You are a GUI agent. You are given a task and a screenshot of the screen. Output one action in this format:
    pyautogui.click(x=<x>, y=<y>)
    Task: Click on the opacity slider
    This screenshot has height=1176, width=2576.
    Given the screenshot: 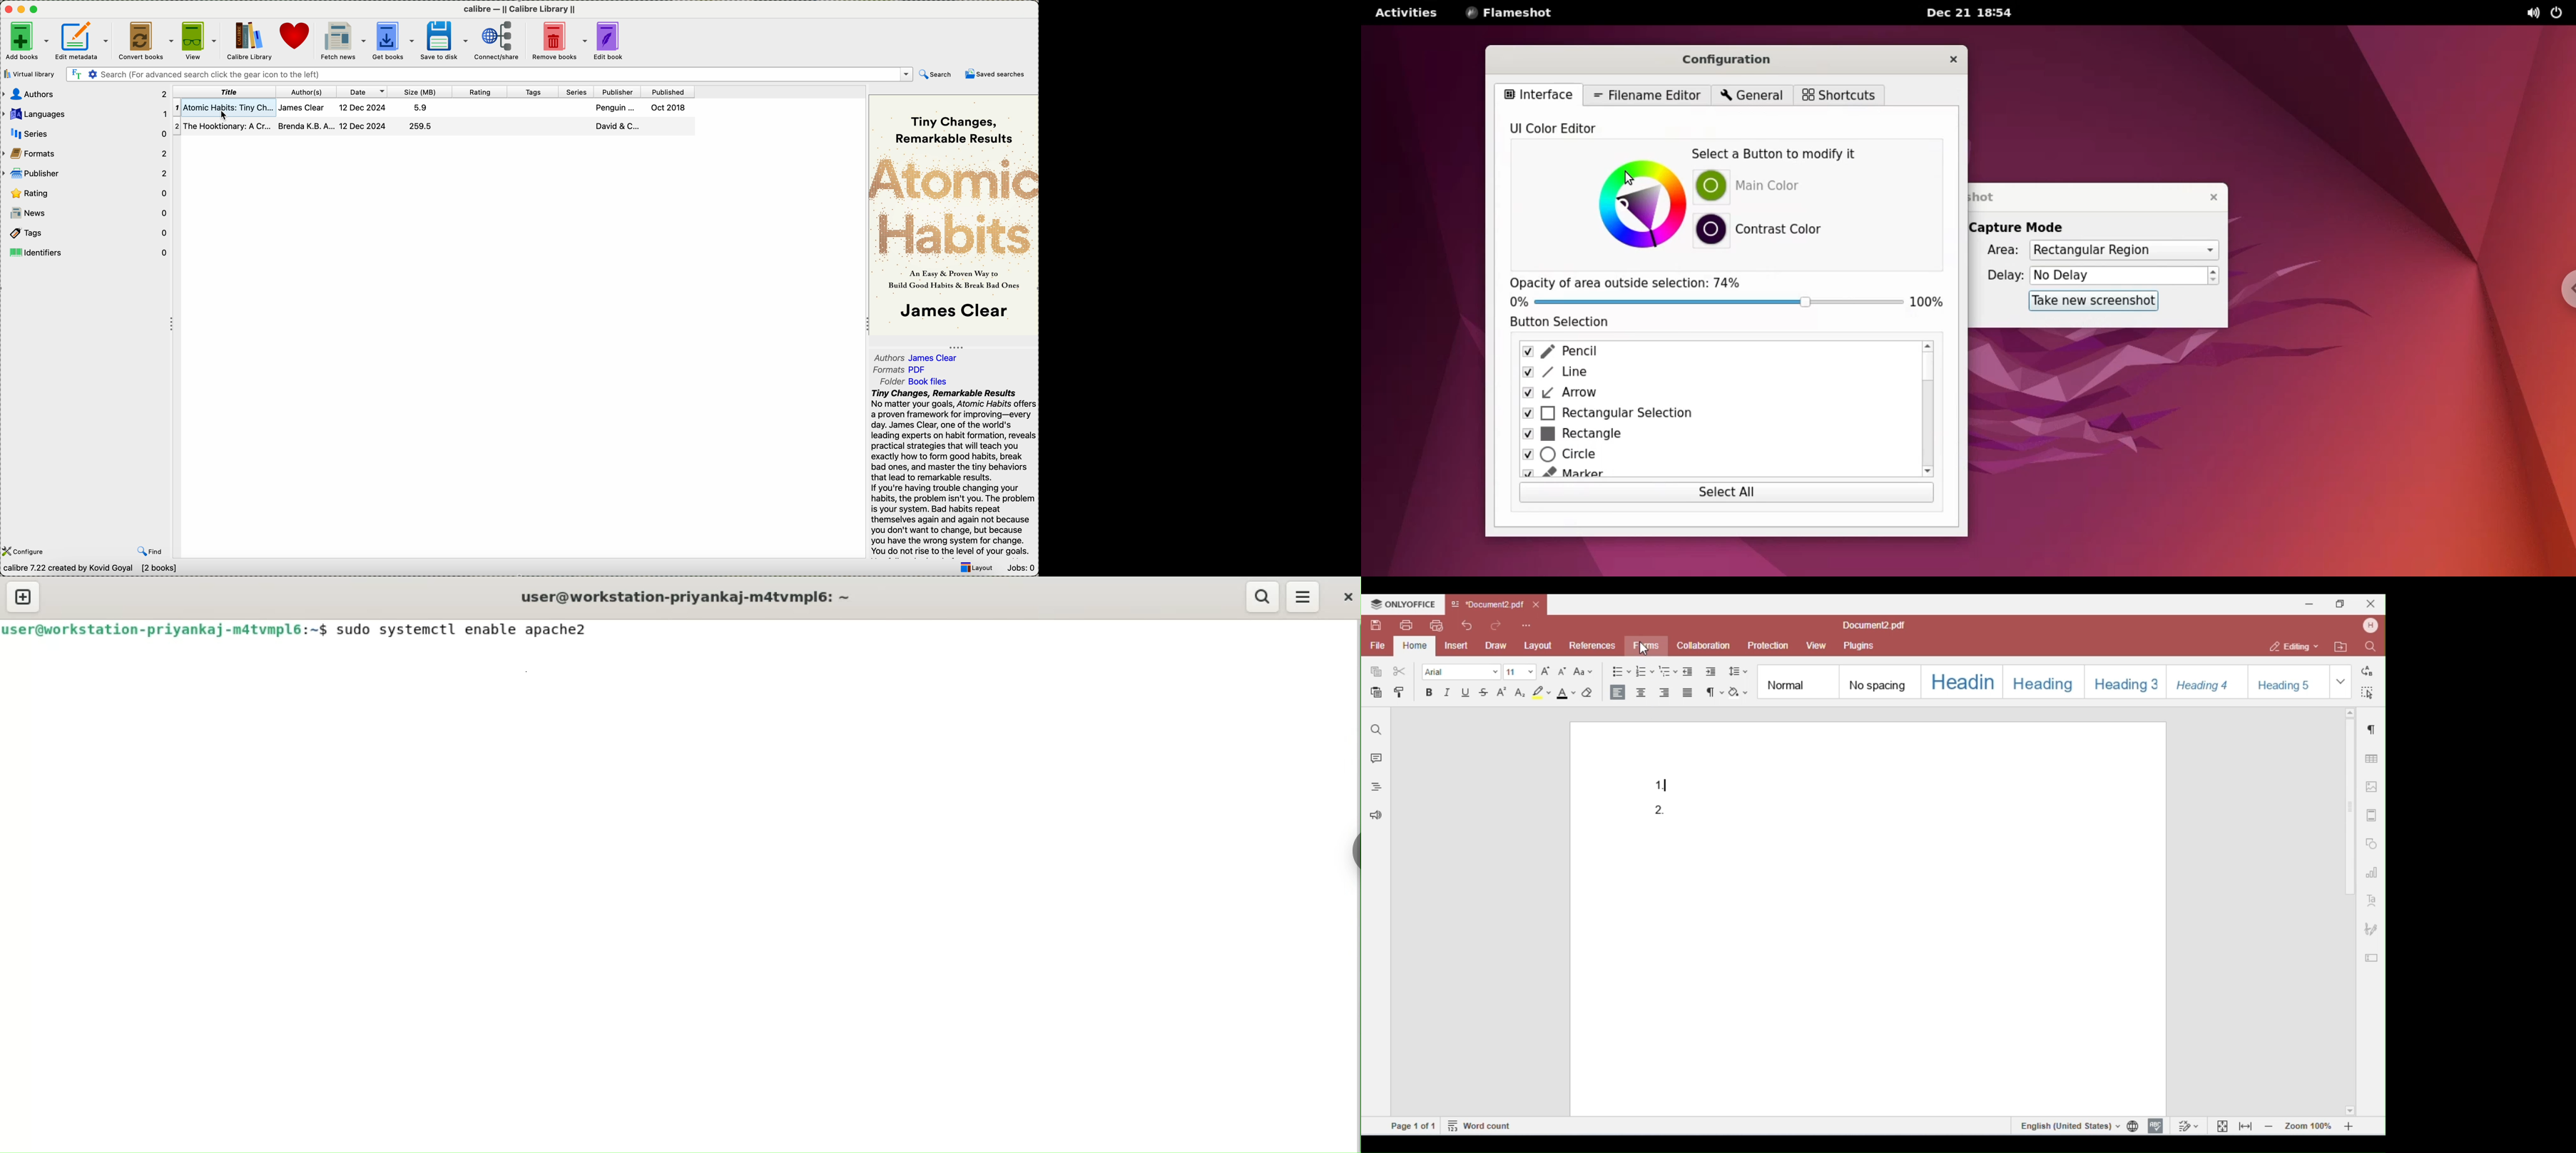 What is the action you would take?
    pyautogui.click(x=1716, y=303)
    